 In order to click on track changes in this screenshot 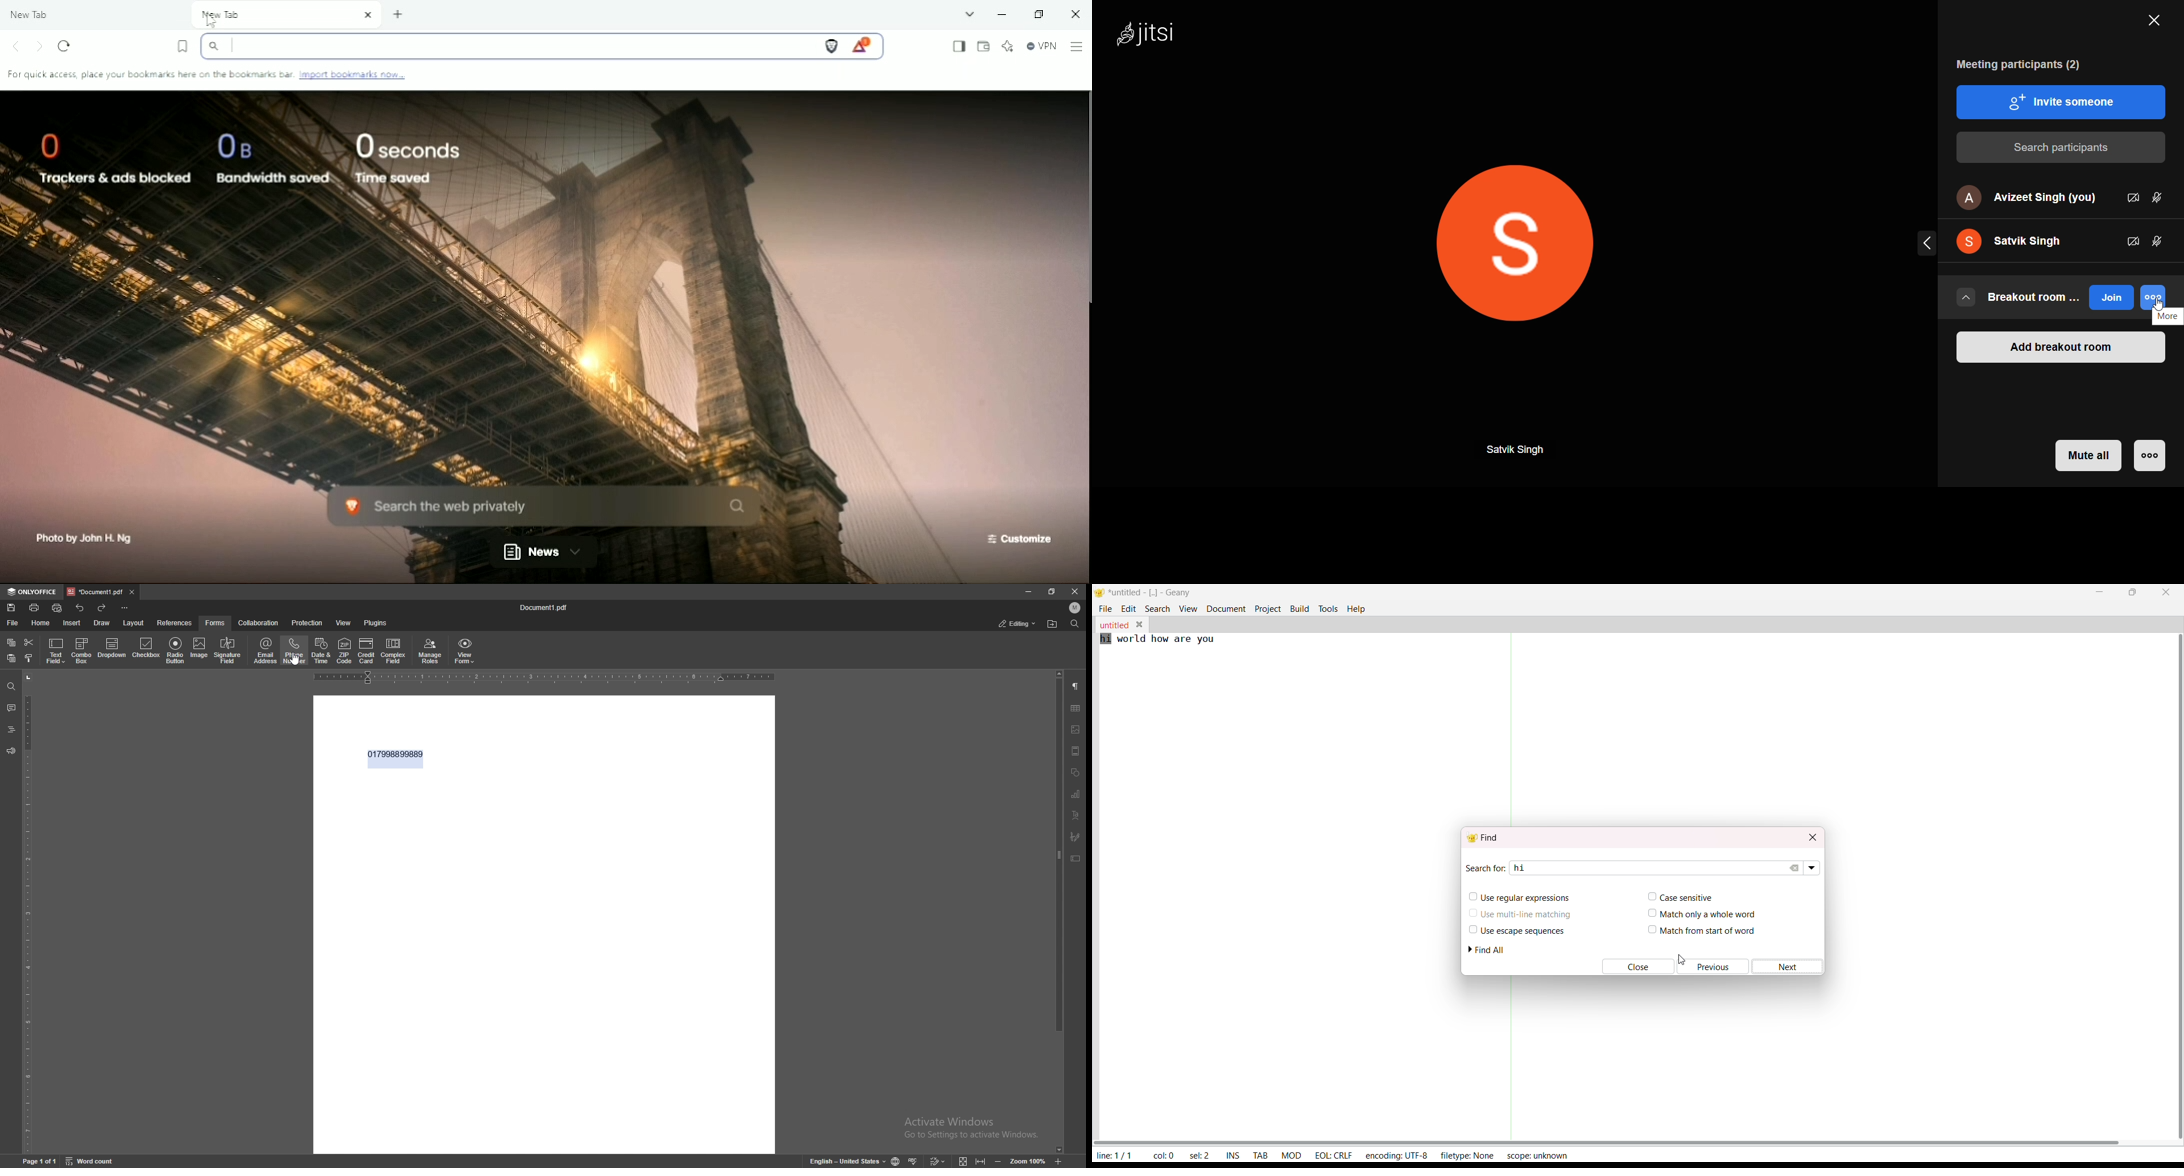, I will do `click(939, 1161)`.